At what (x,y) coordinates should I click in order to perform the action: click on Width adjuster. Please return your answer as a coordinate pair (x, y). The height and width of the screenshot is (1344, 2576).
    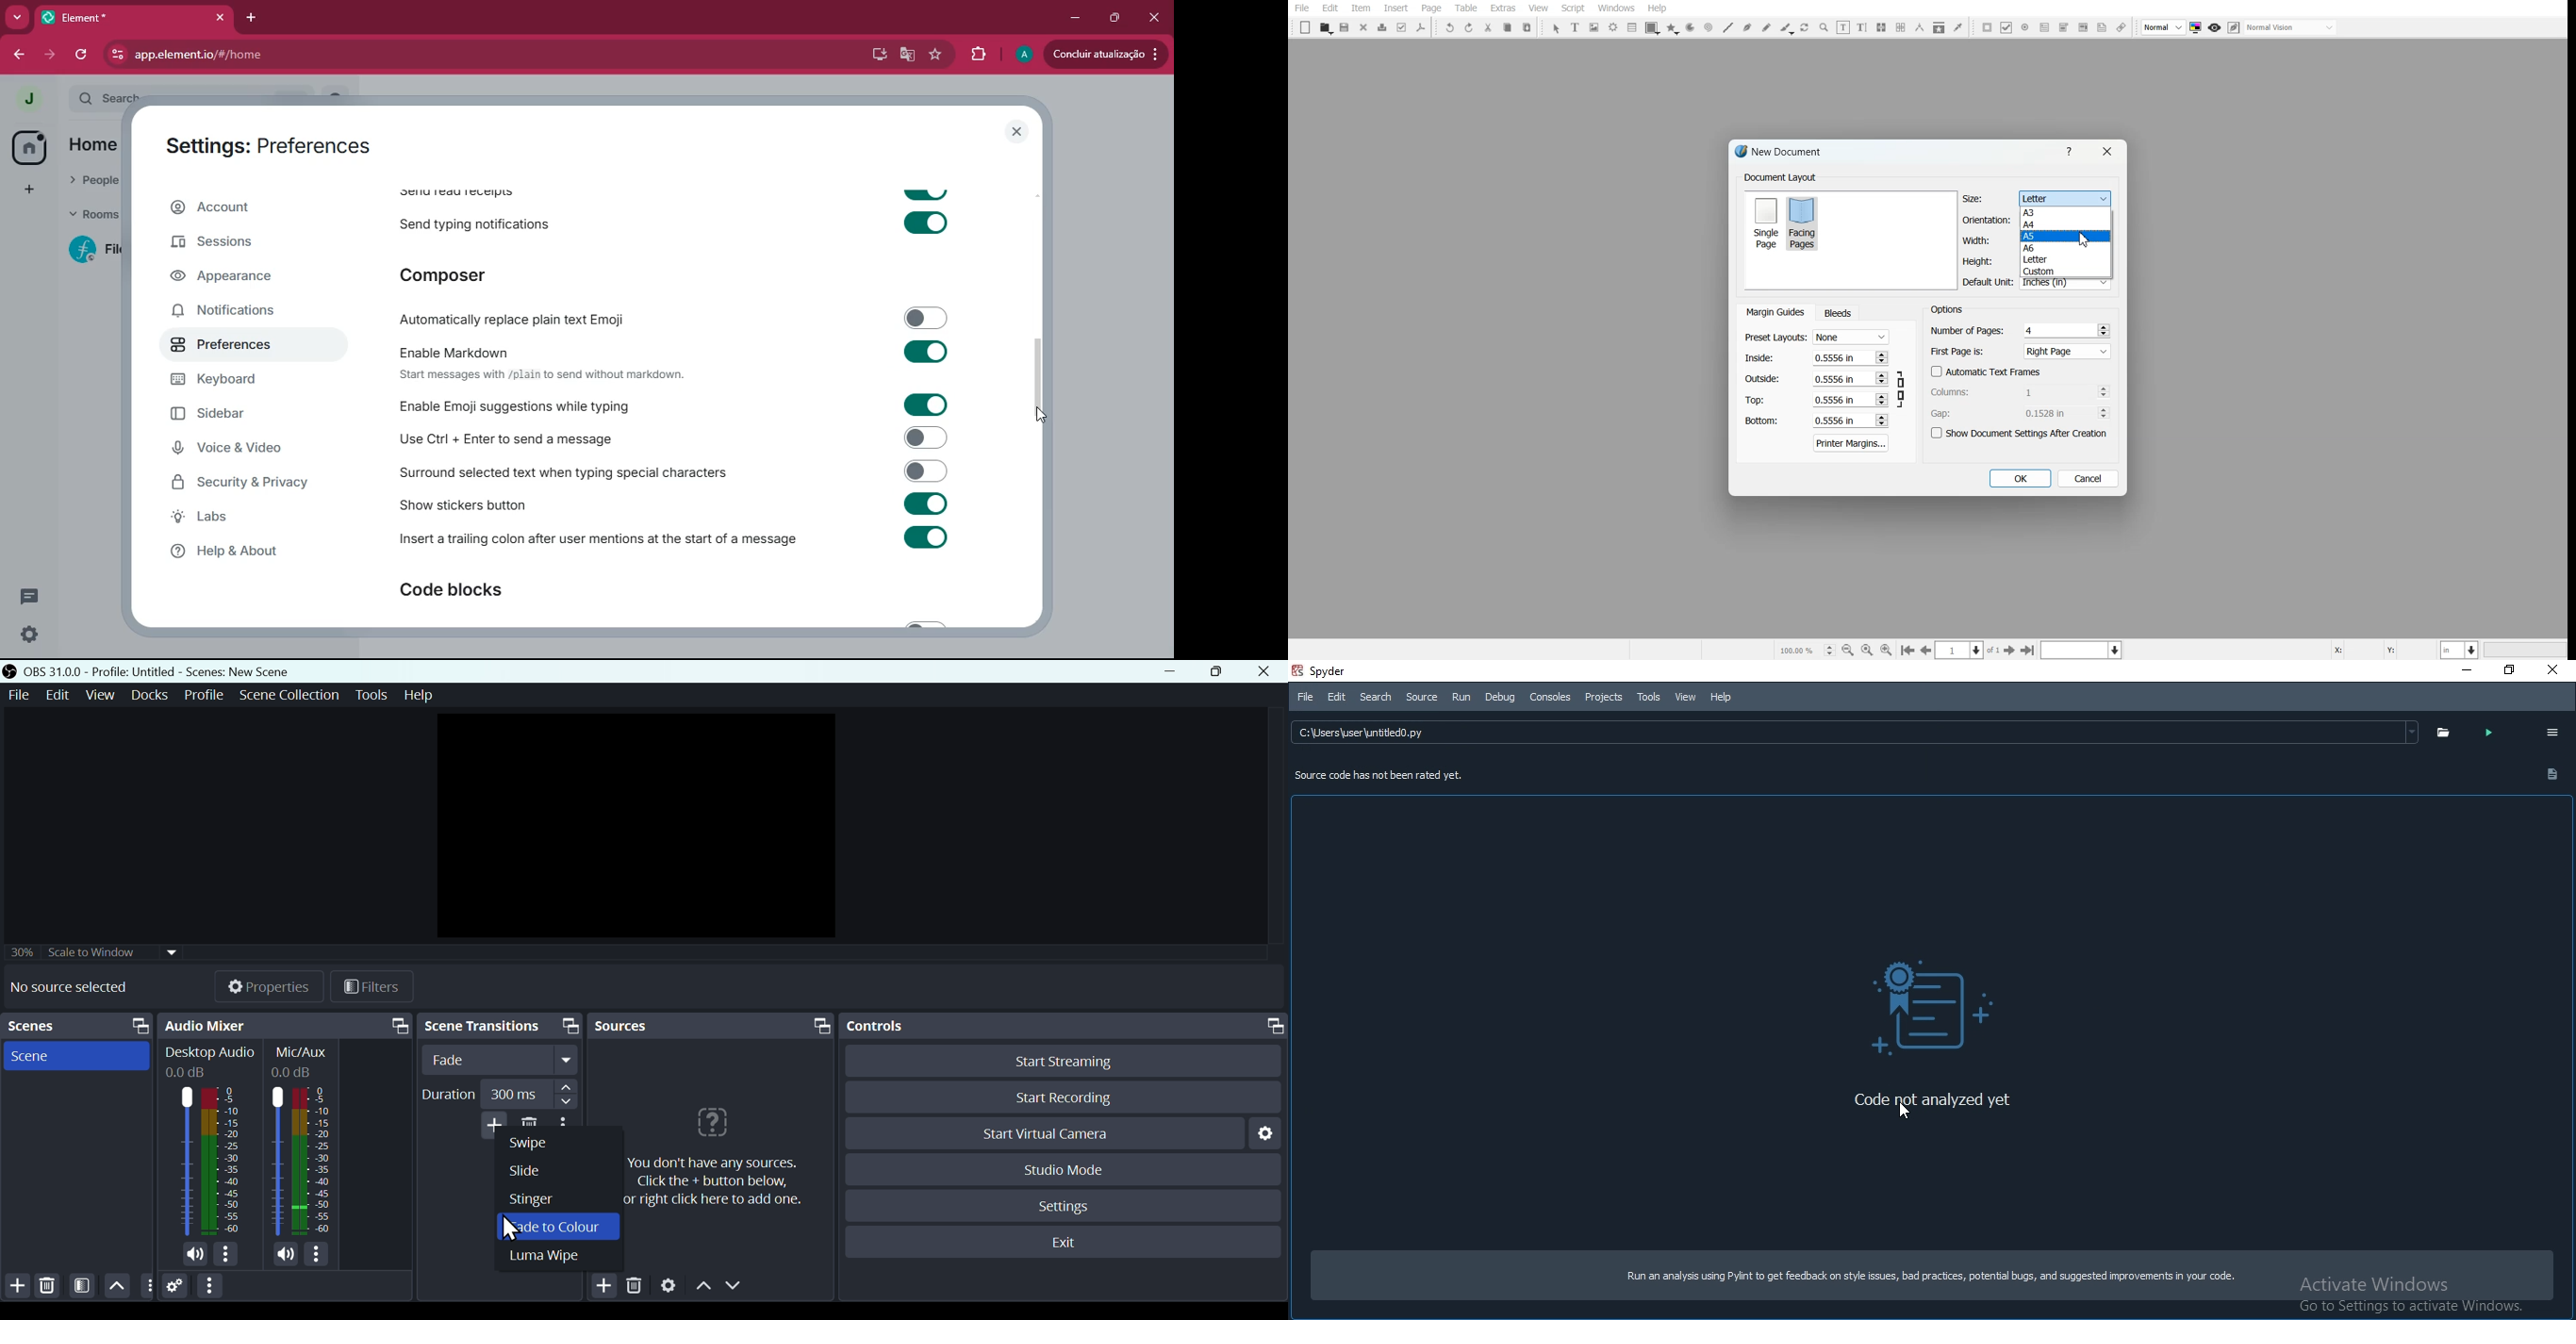
    Looking at the image, I should click on (1983, 241).